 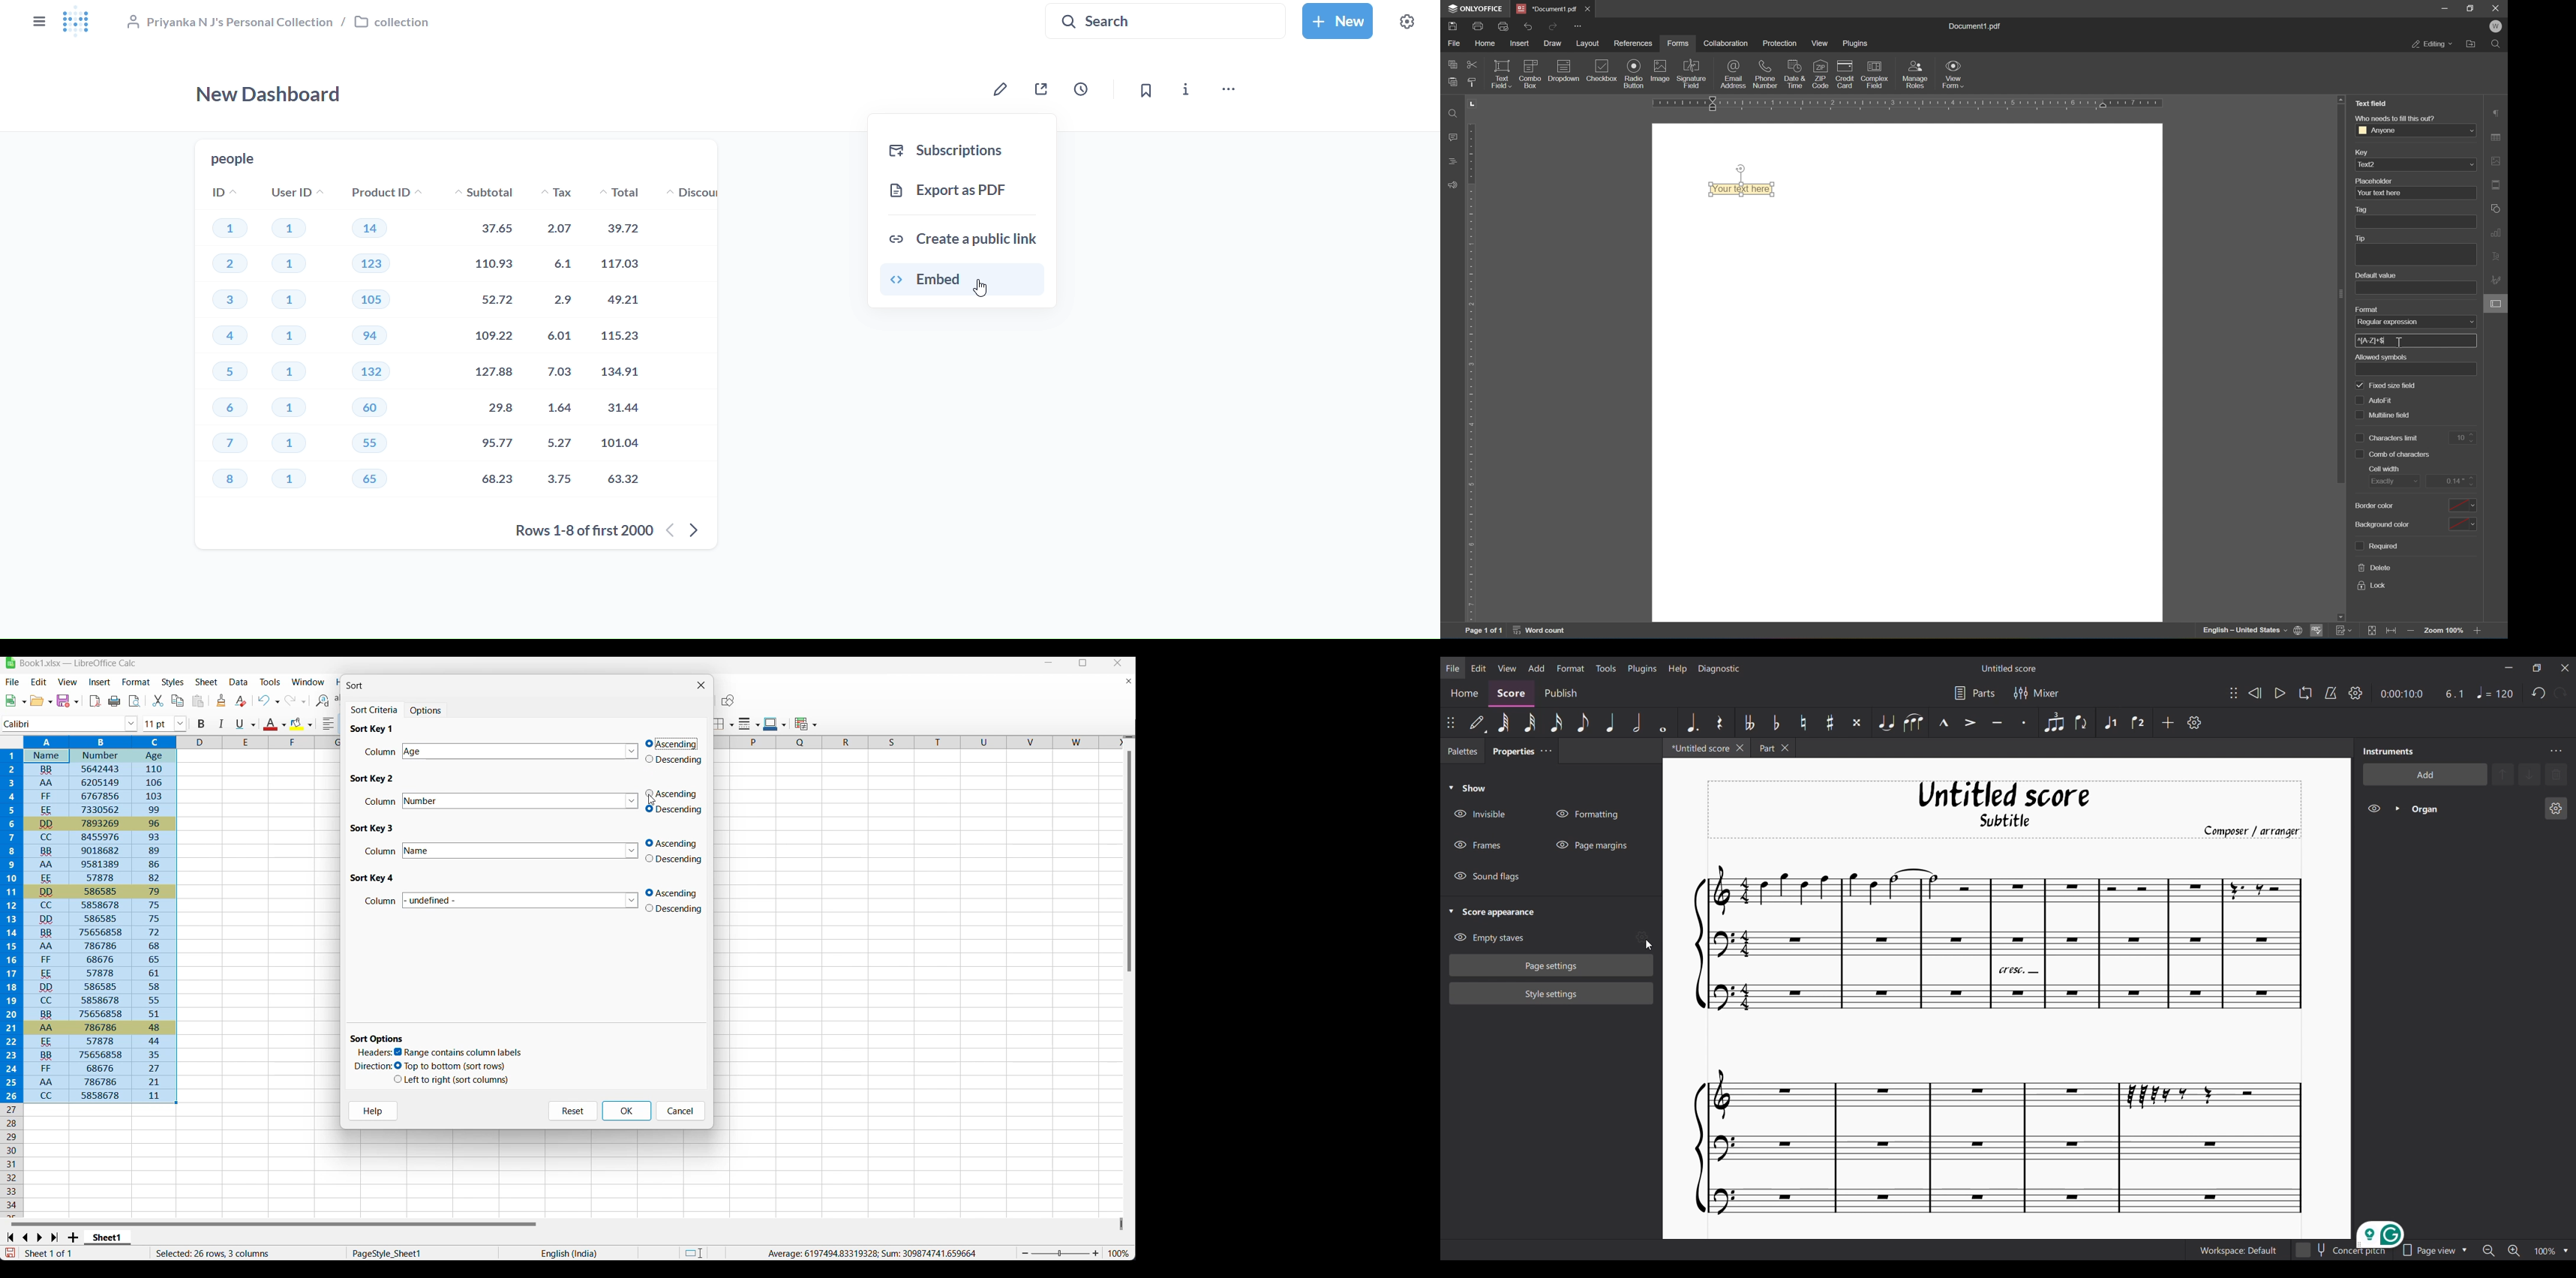 I want to click on Zoom out, so click(x=1026, y=1253).